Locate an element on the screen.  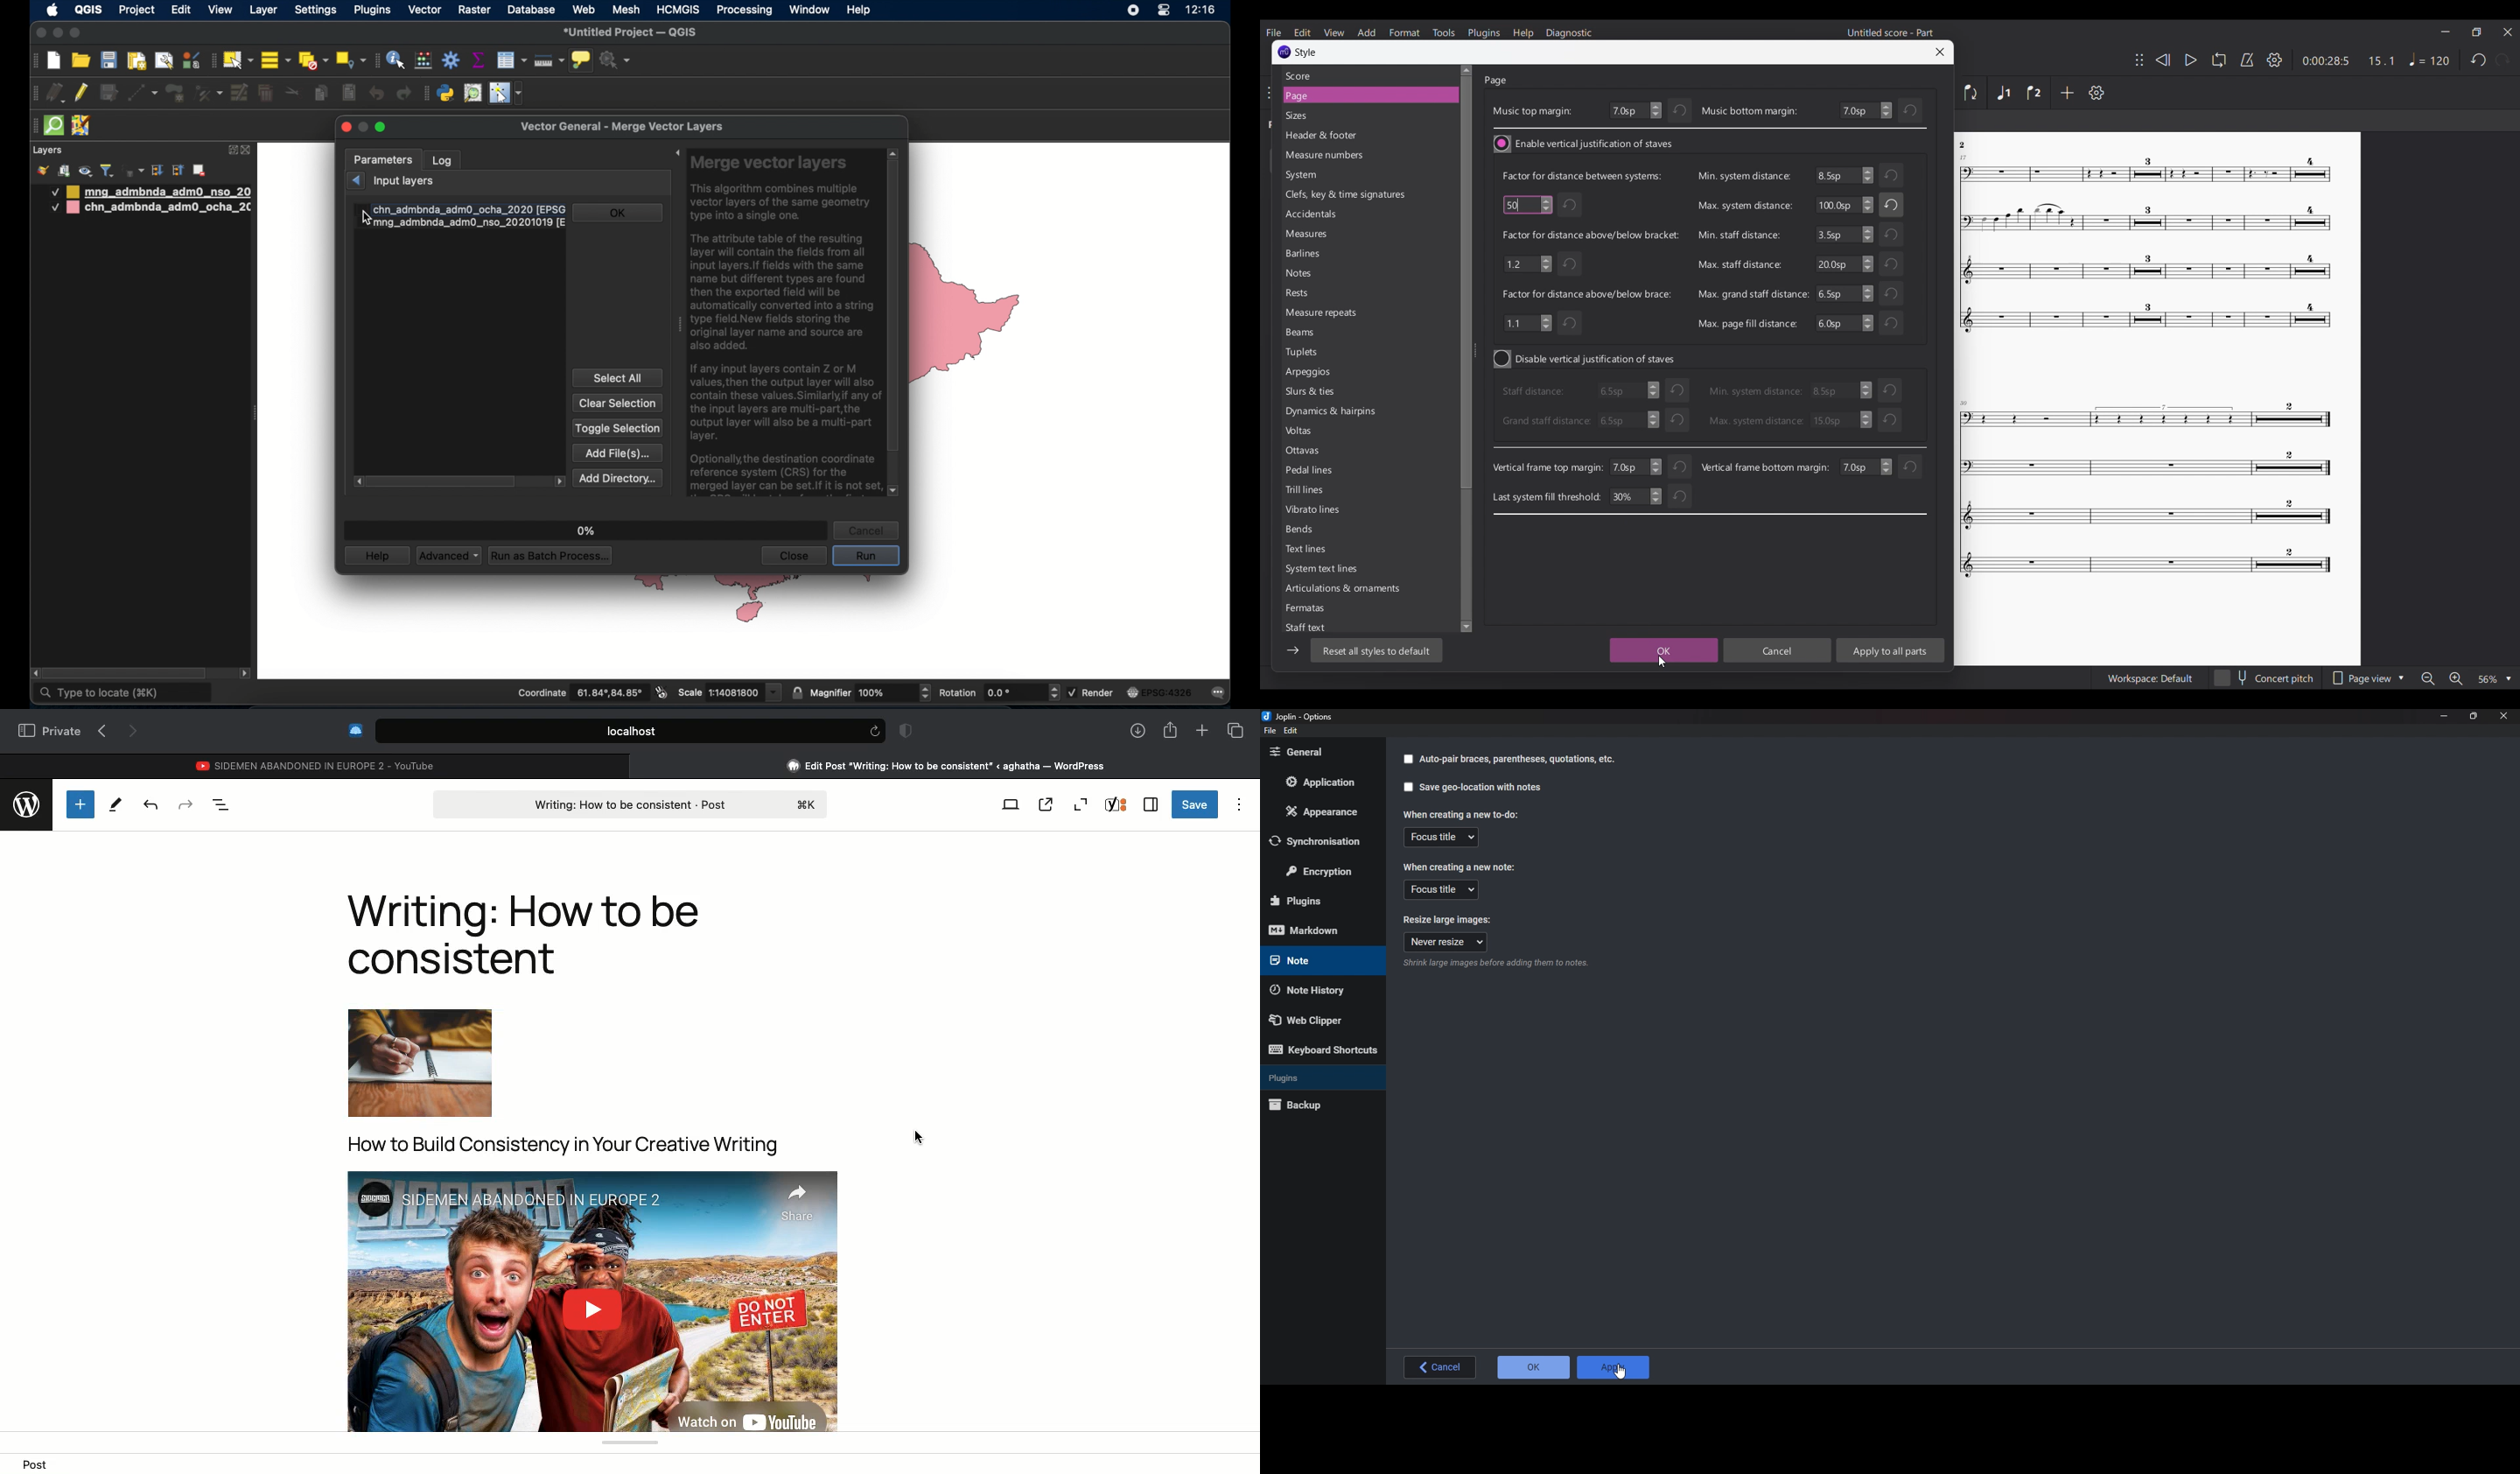
Barlines is located at coordinates (1324, 254).